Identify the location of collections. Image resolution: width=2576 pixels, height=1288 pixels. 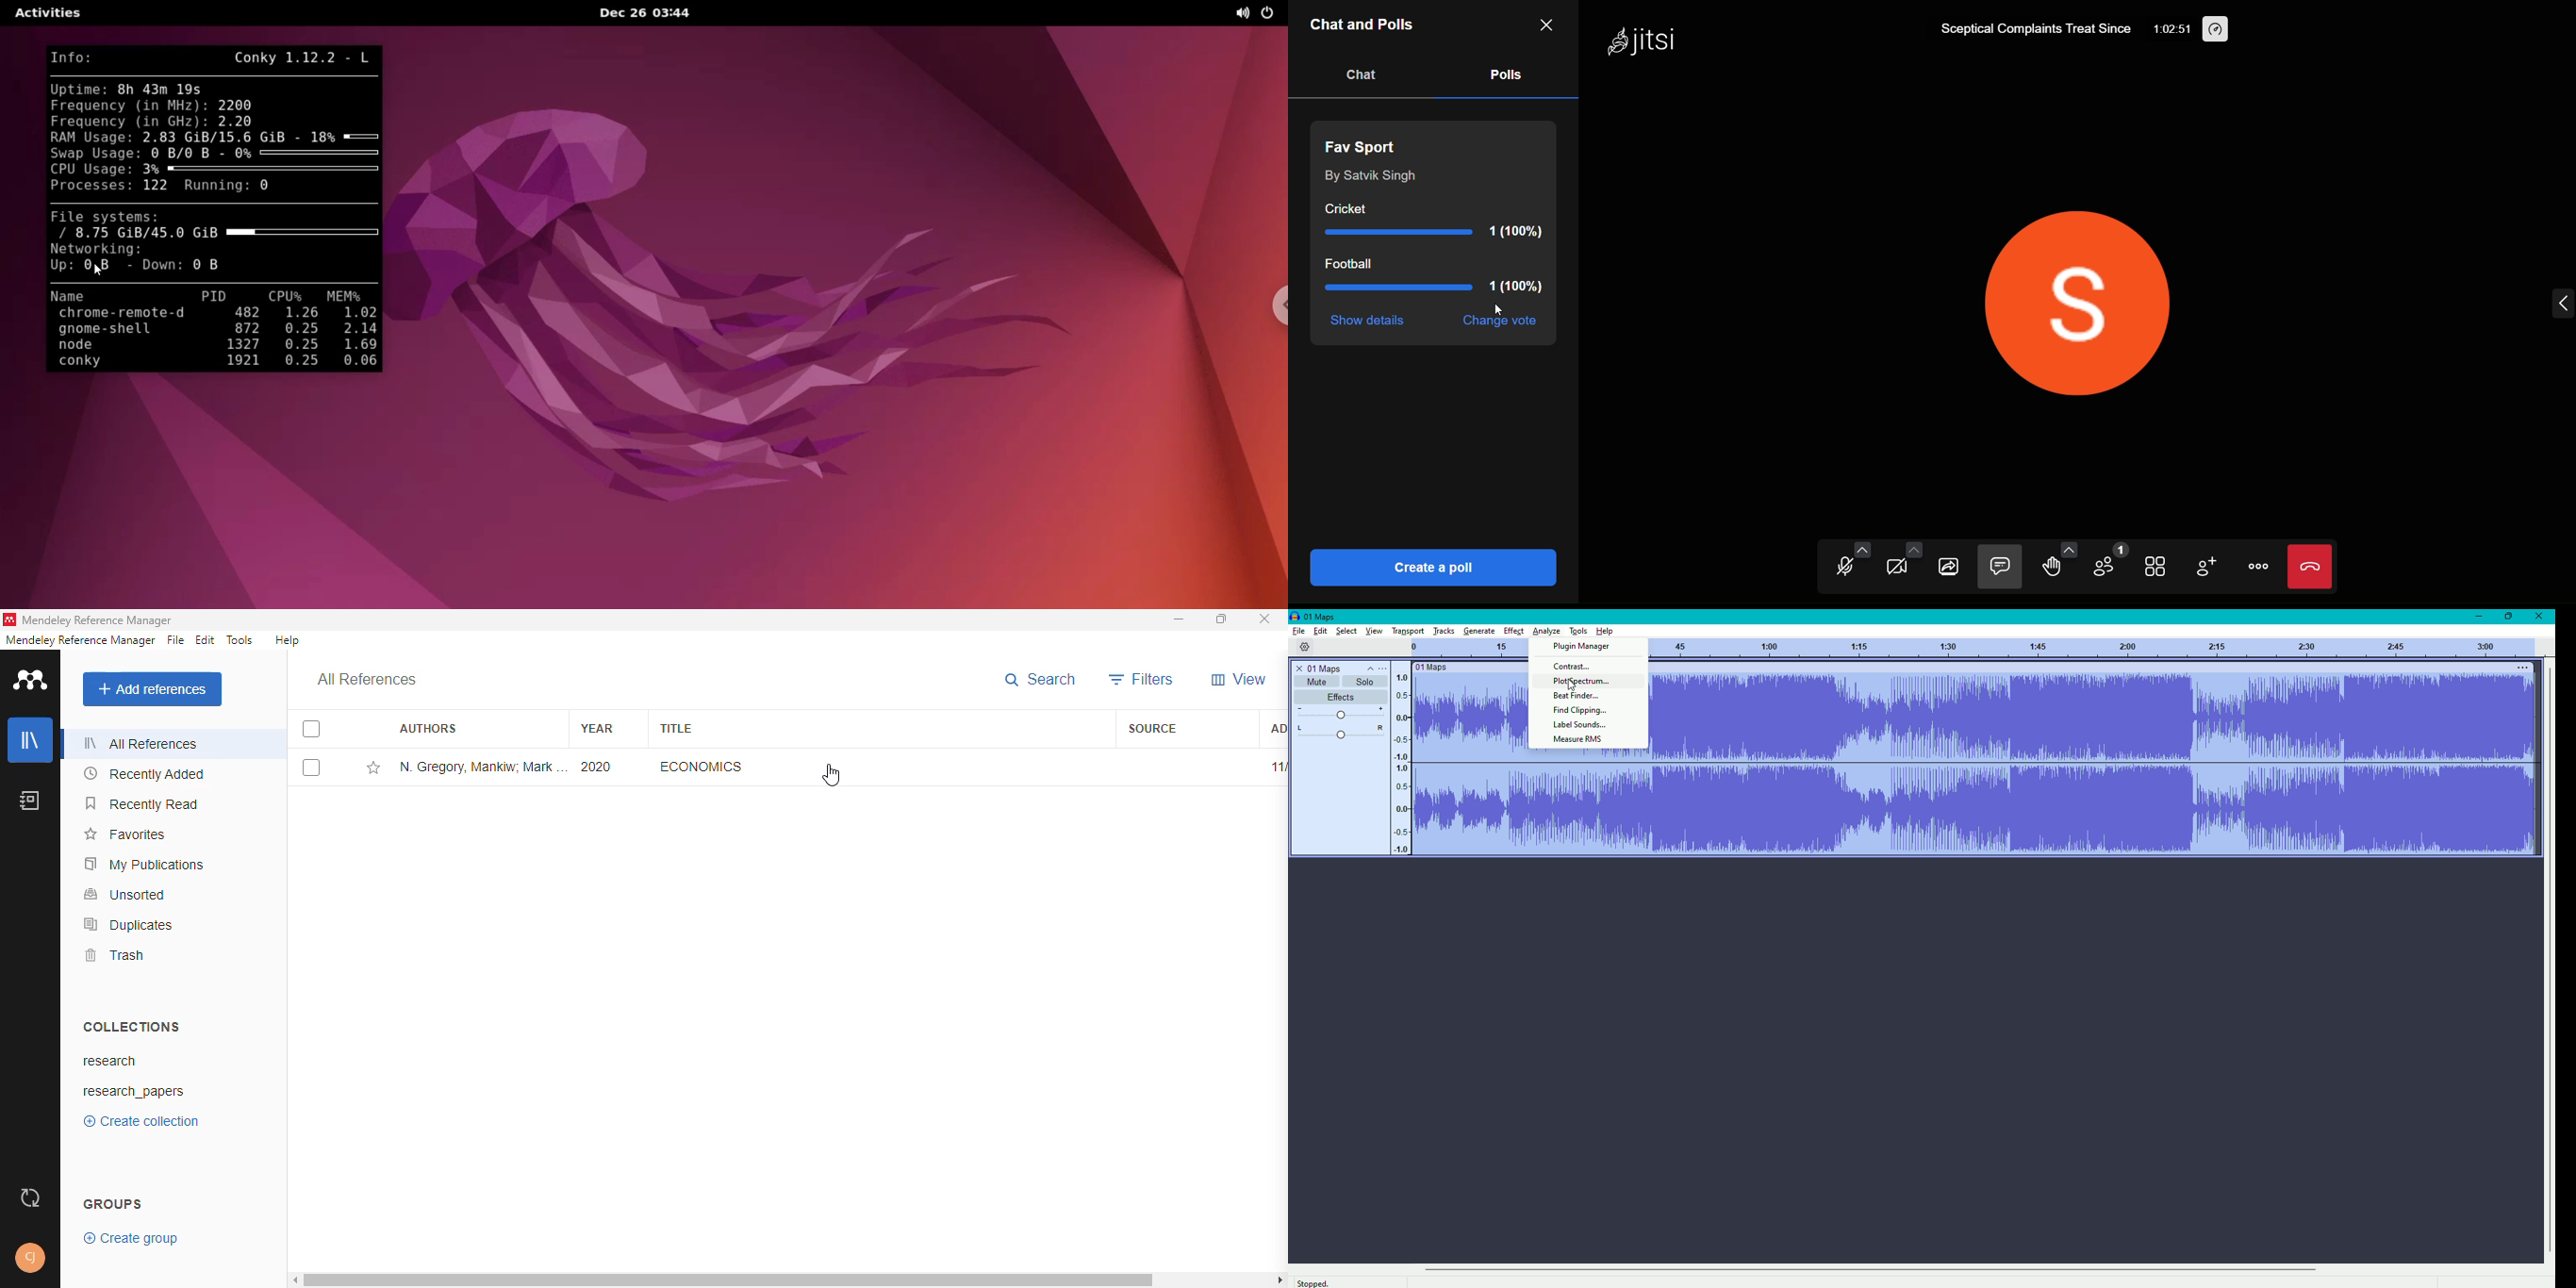
(132, 1028).